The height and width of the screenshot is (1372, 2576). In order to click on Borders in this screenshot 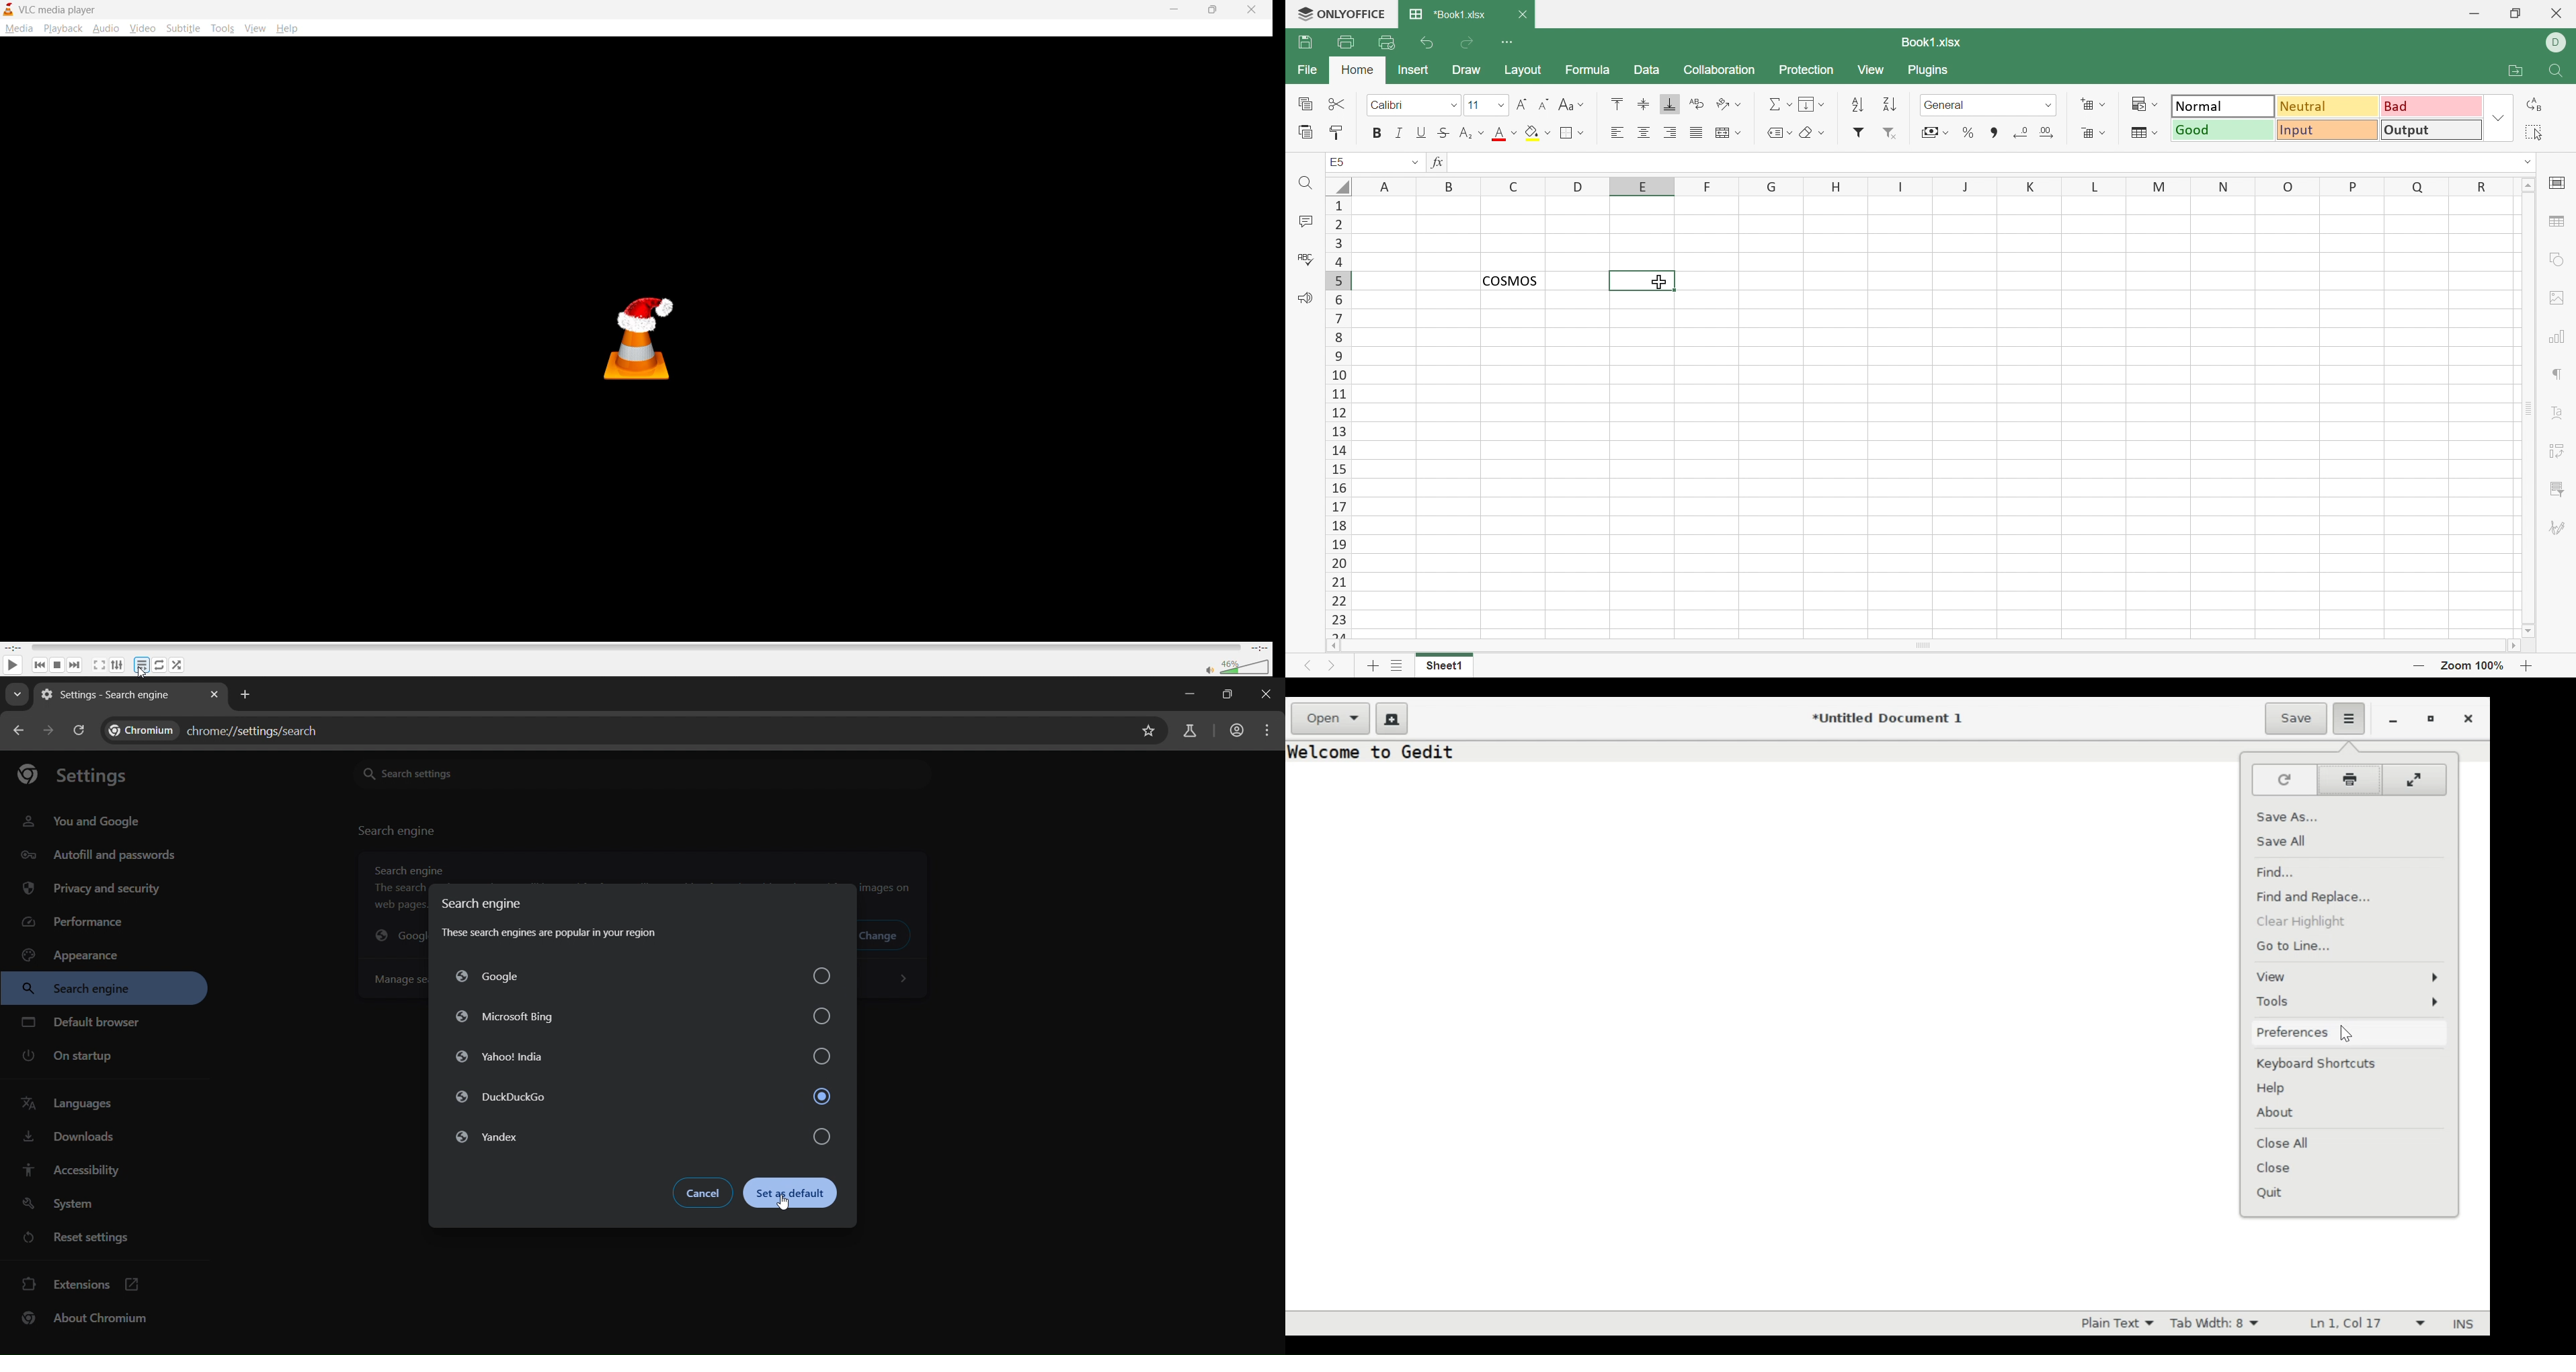, I will do `click(1574, 134)`.